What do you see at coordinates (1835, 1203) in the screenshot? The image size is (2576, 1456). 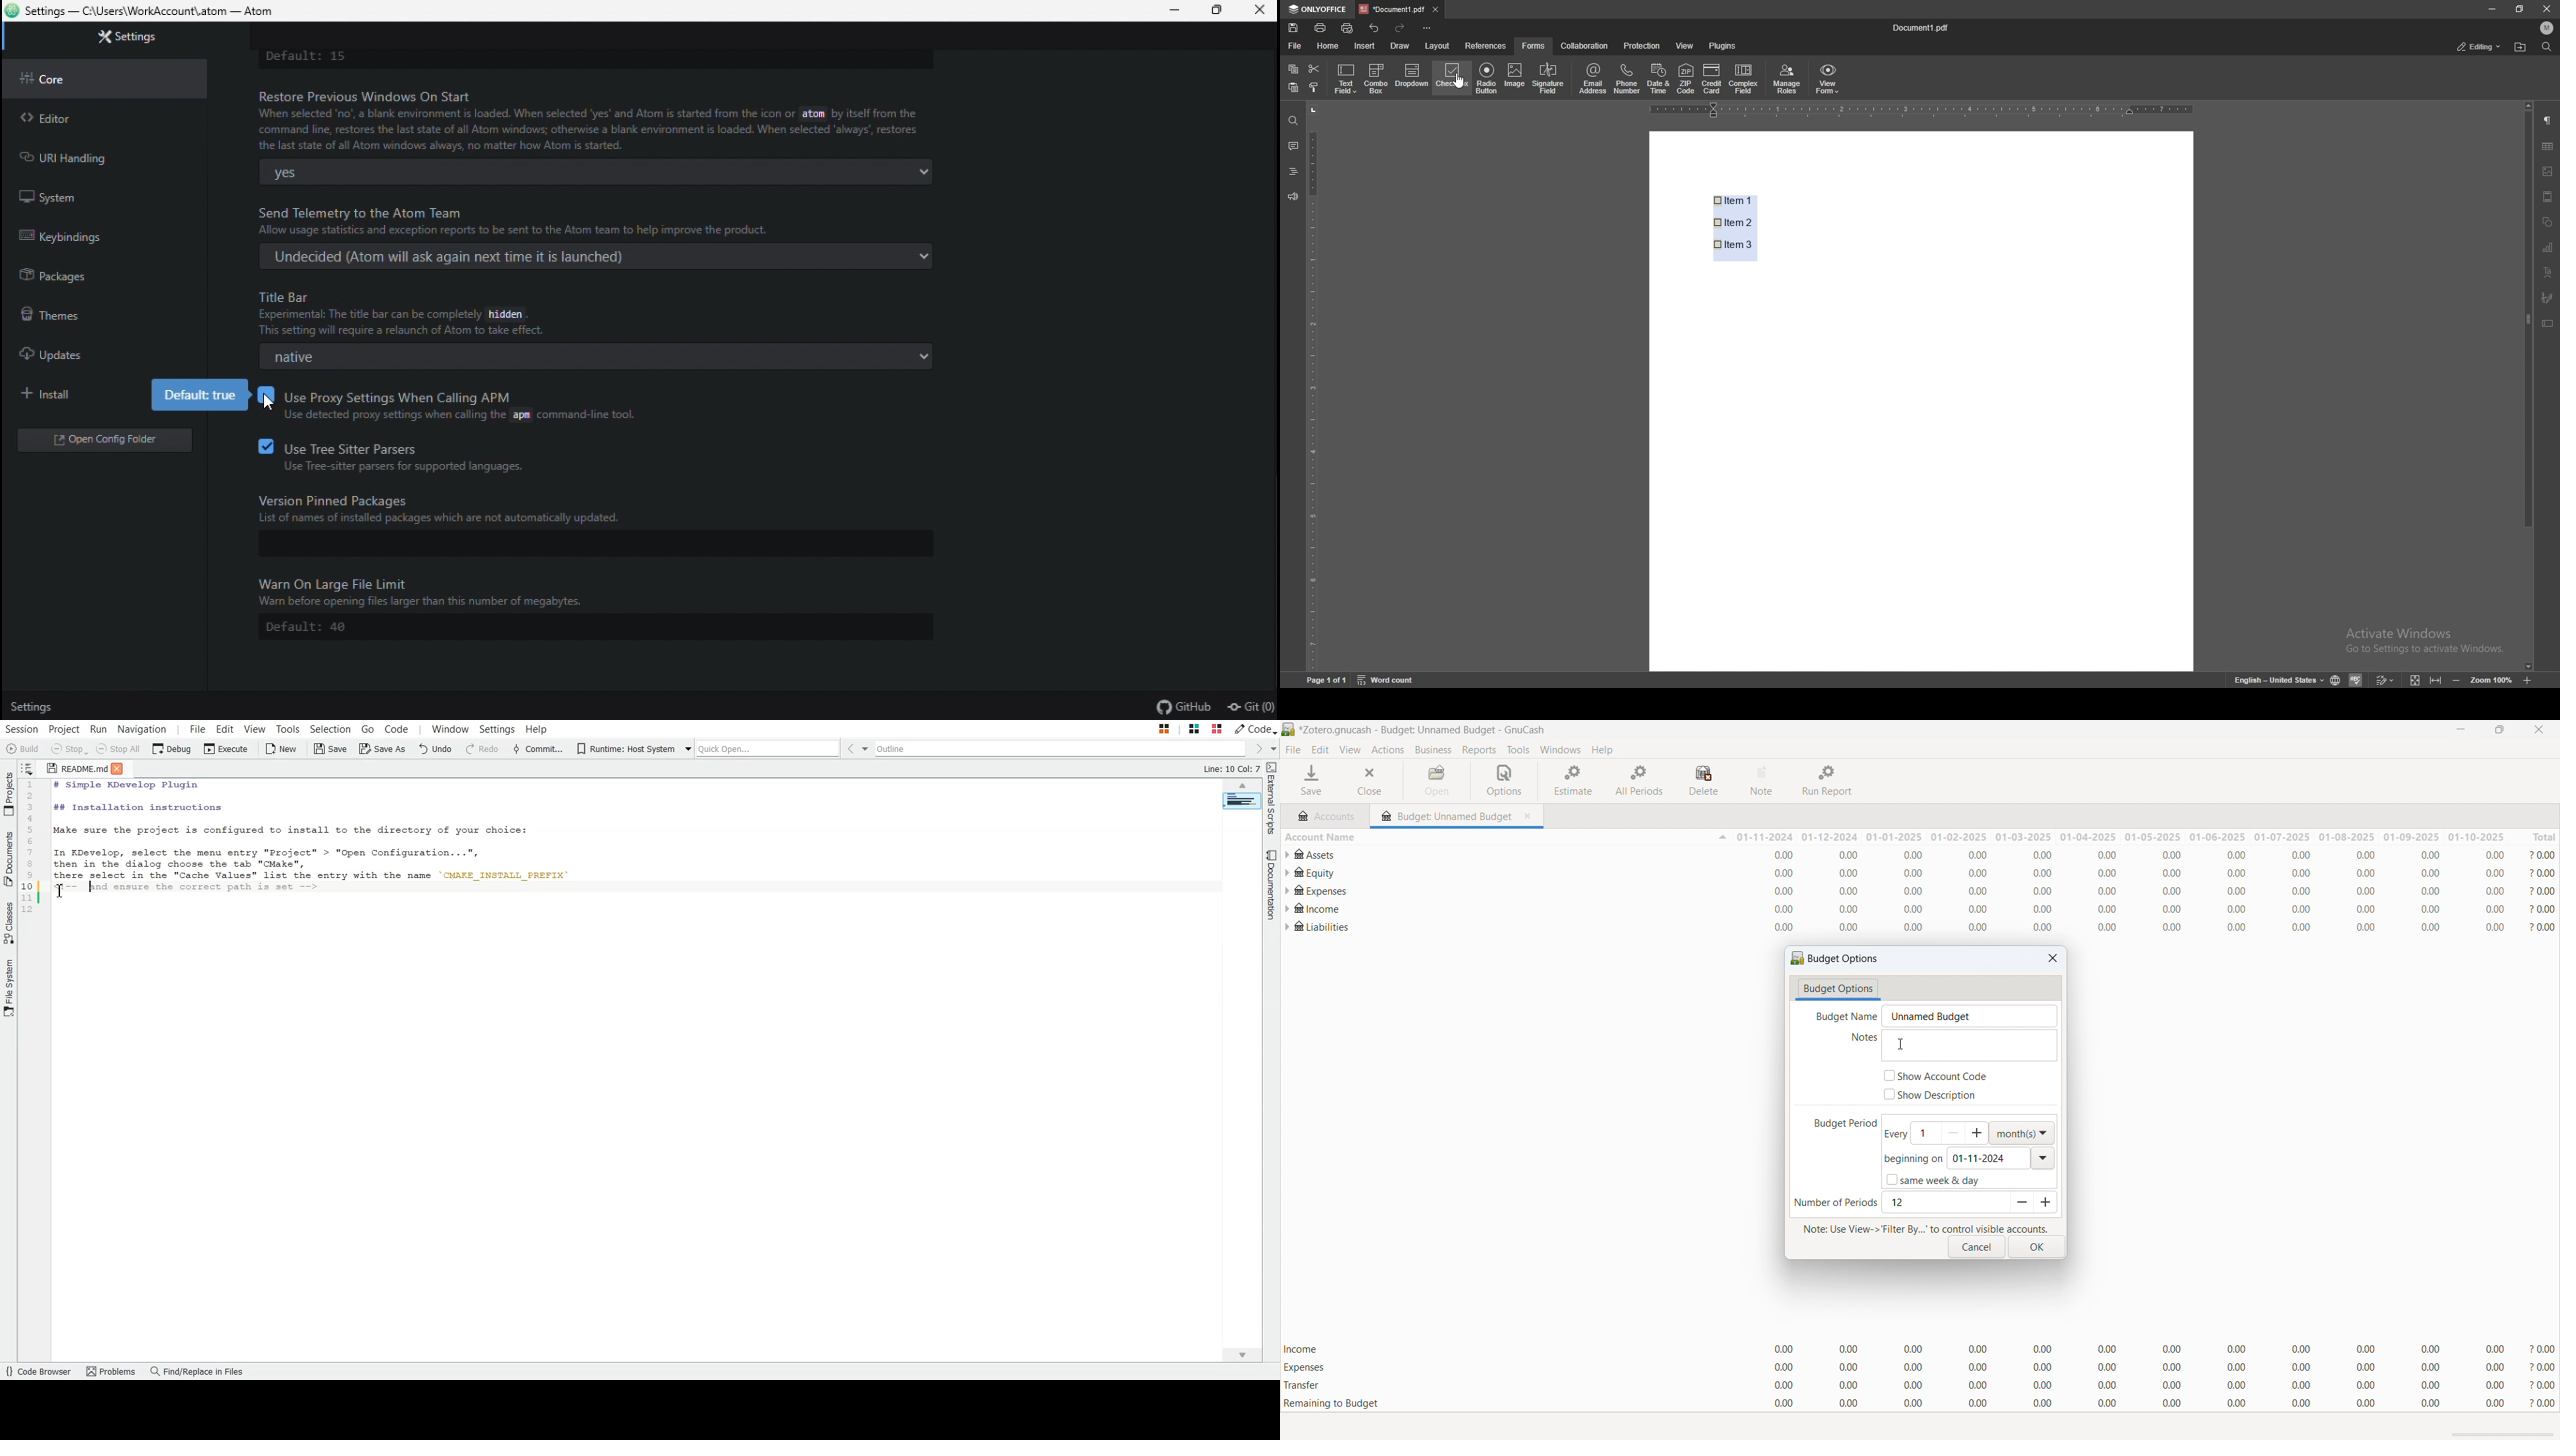 I see `number of periods` at bounding box center [1835, 1203].